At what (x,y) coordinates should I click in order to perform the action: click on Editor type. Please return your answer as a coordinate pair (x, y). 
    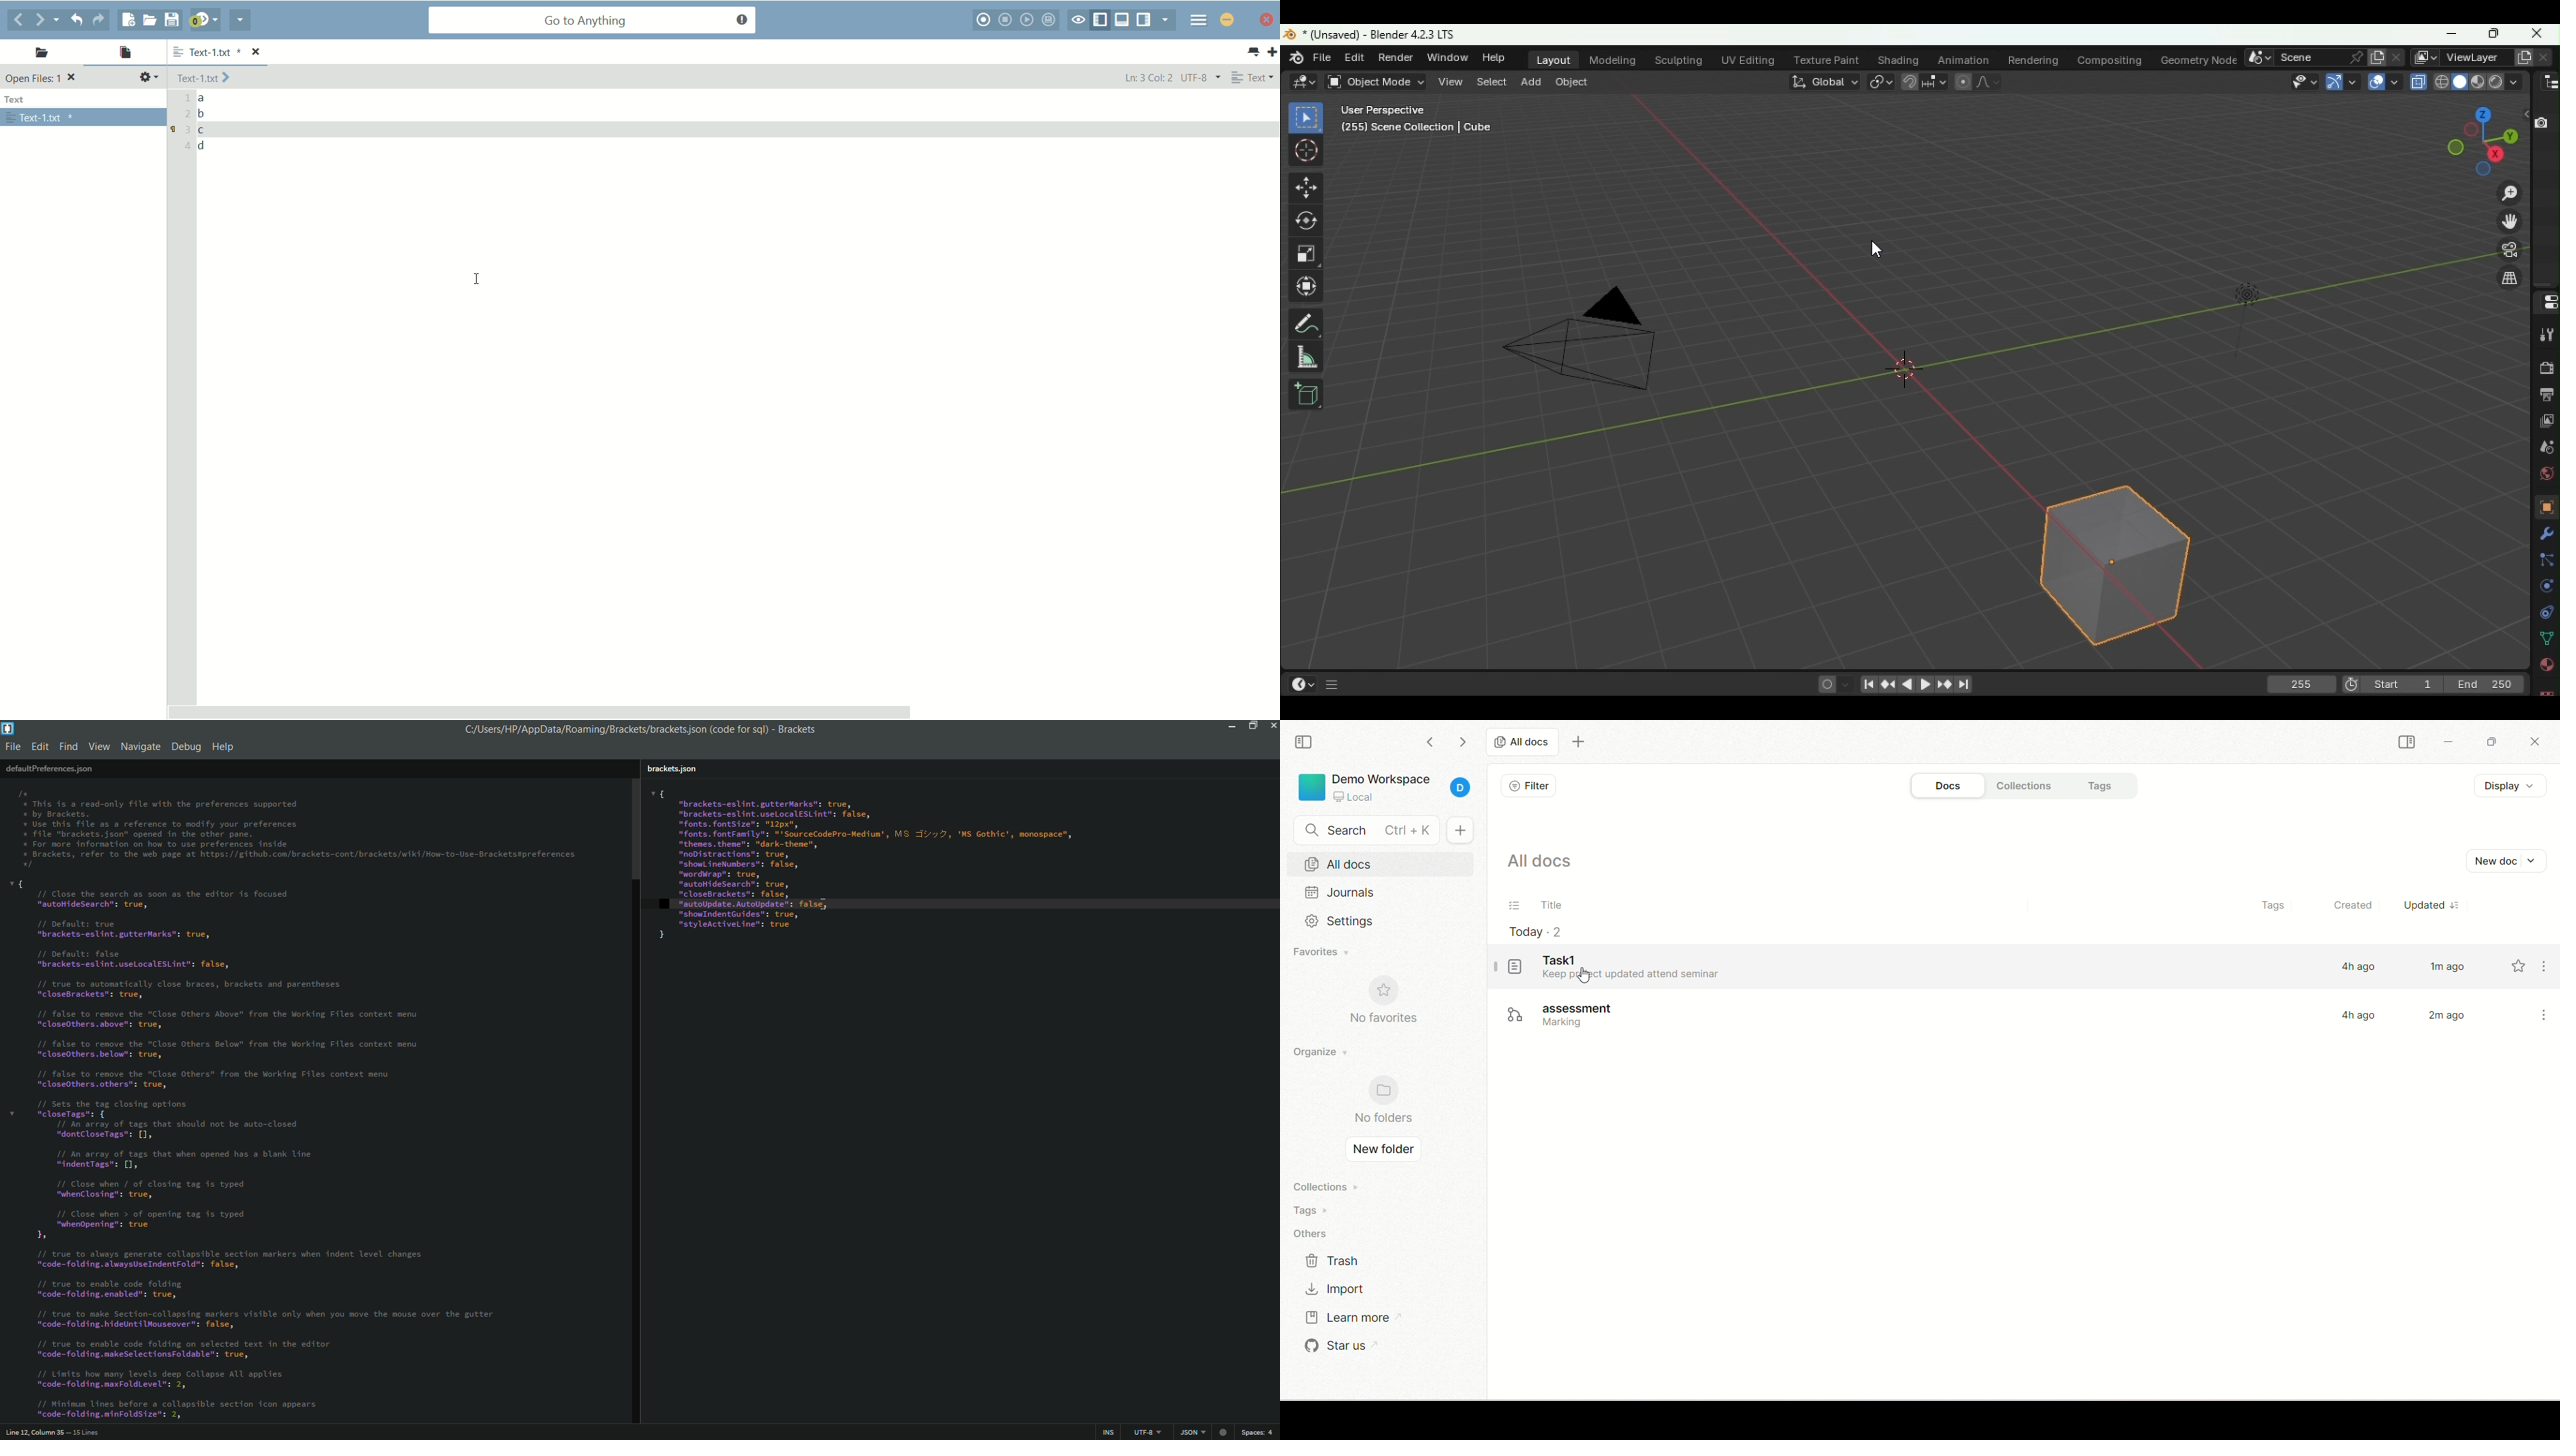
    Looking at the image, I should click on (2545, 302).